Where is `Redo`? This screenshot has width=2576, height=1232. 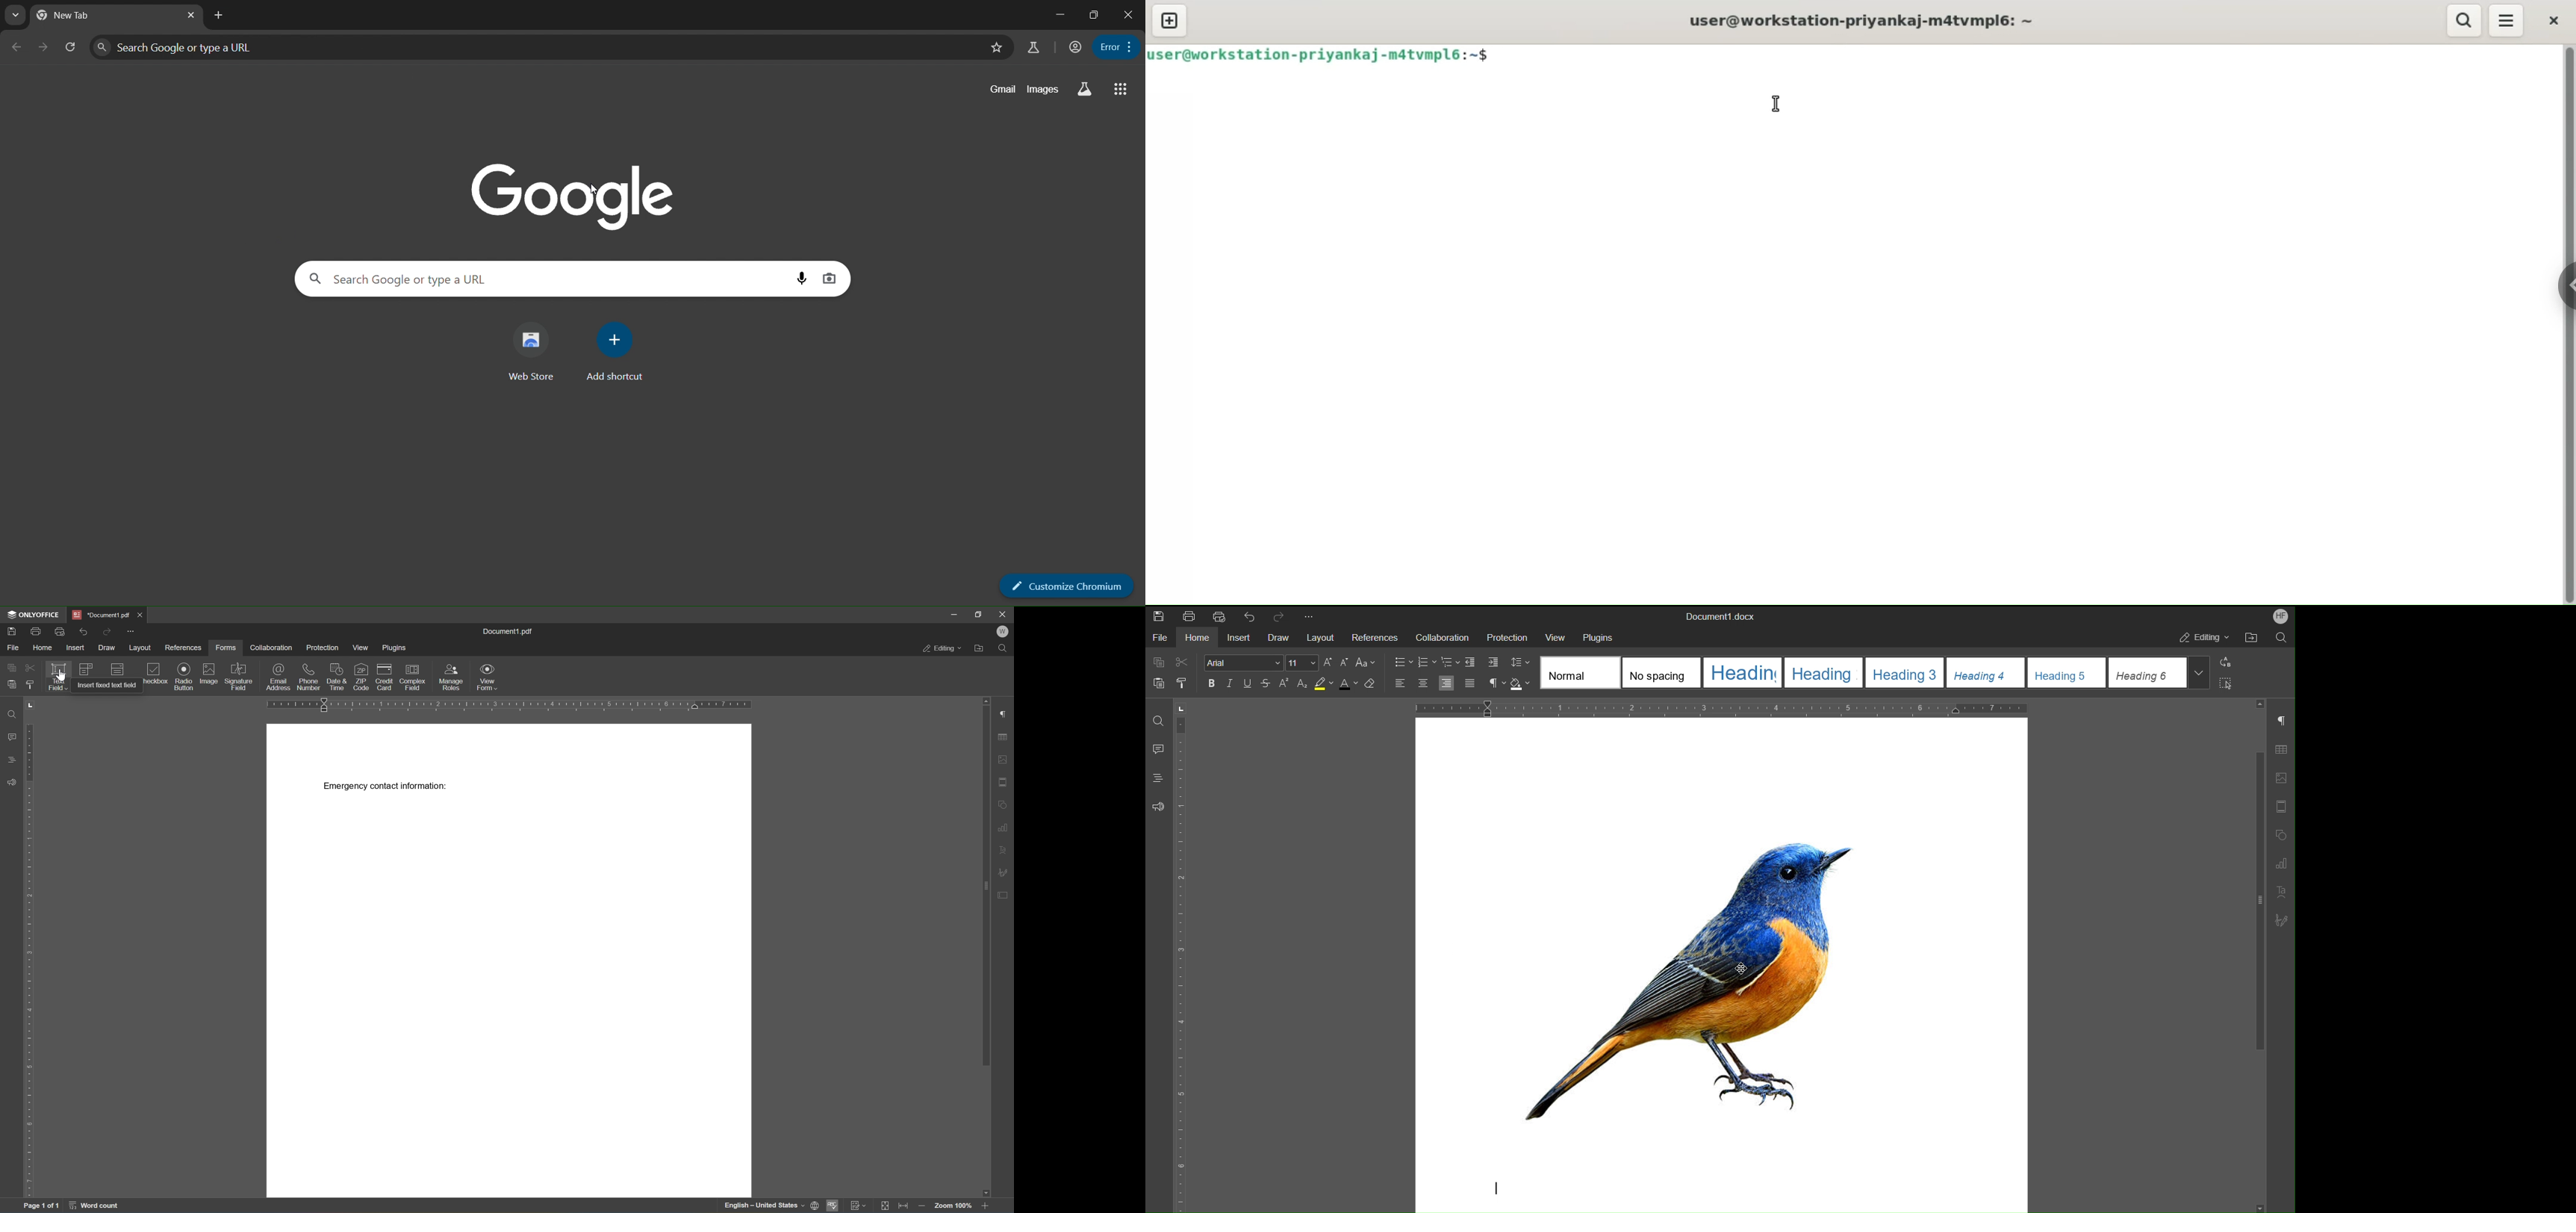
Redo is located at coordinates (1280, 616).